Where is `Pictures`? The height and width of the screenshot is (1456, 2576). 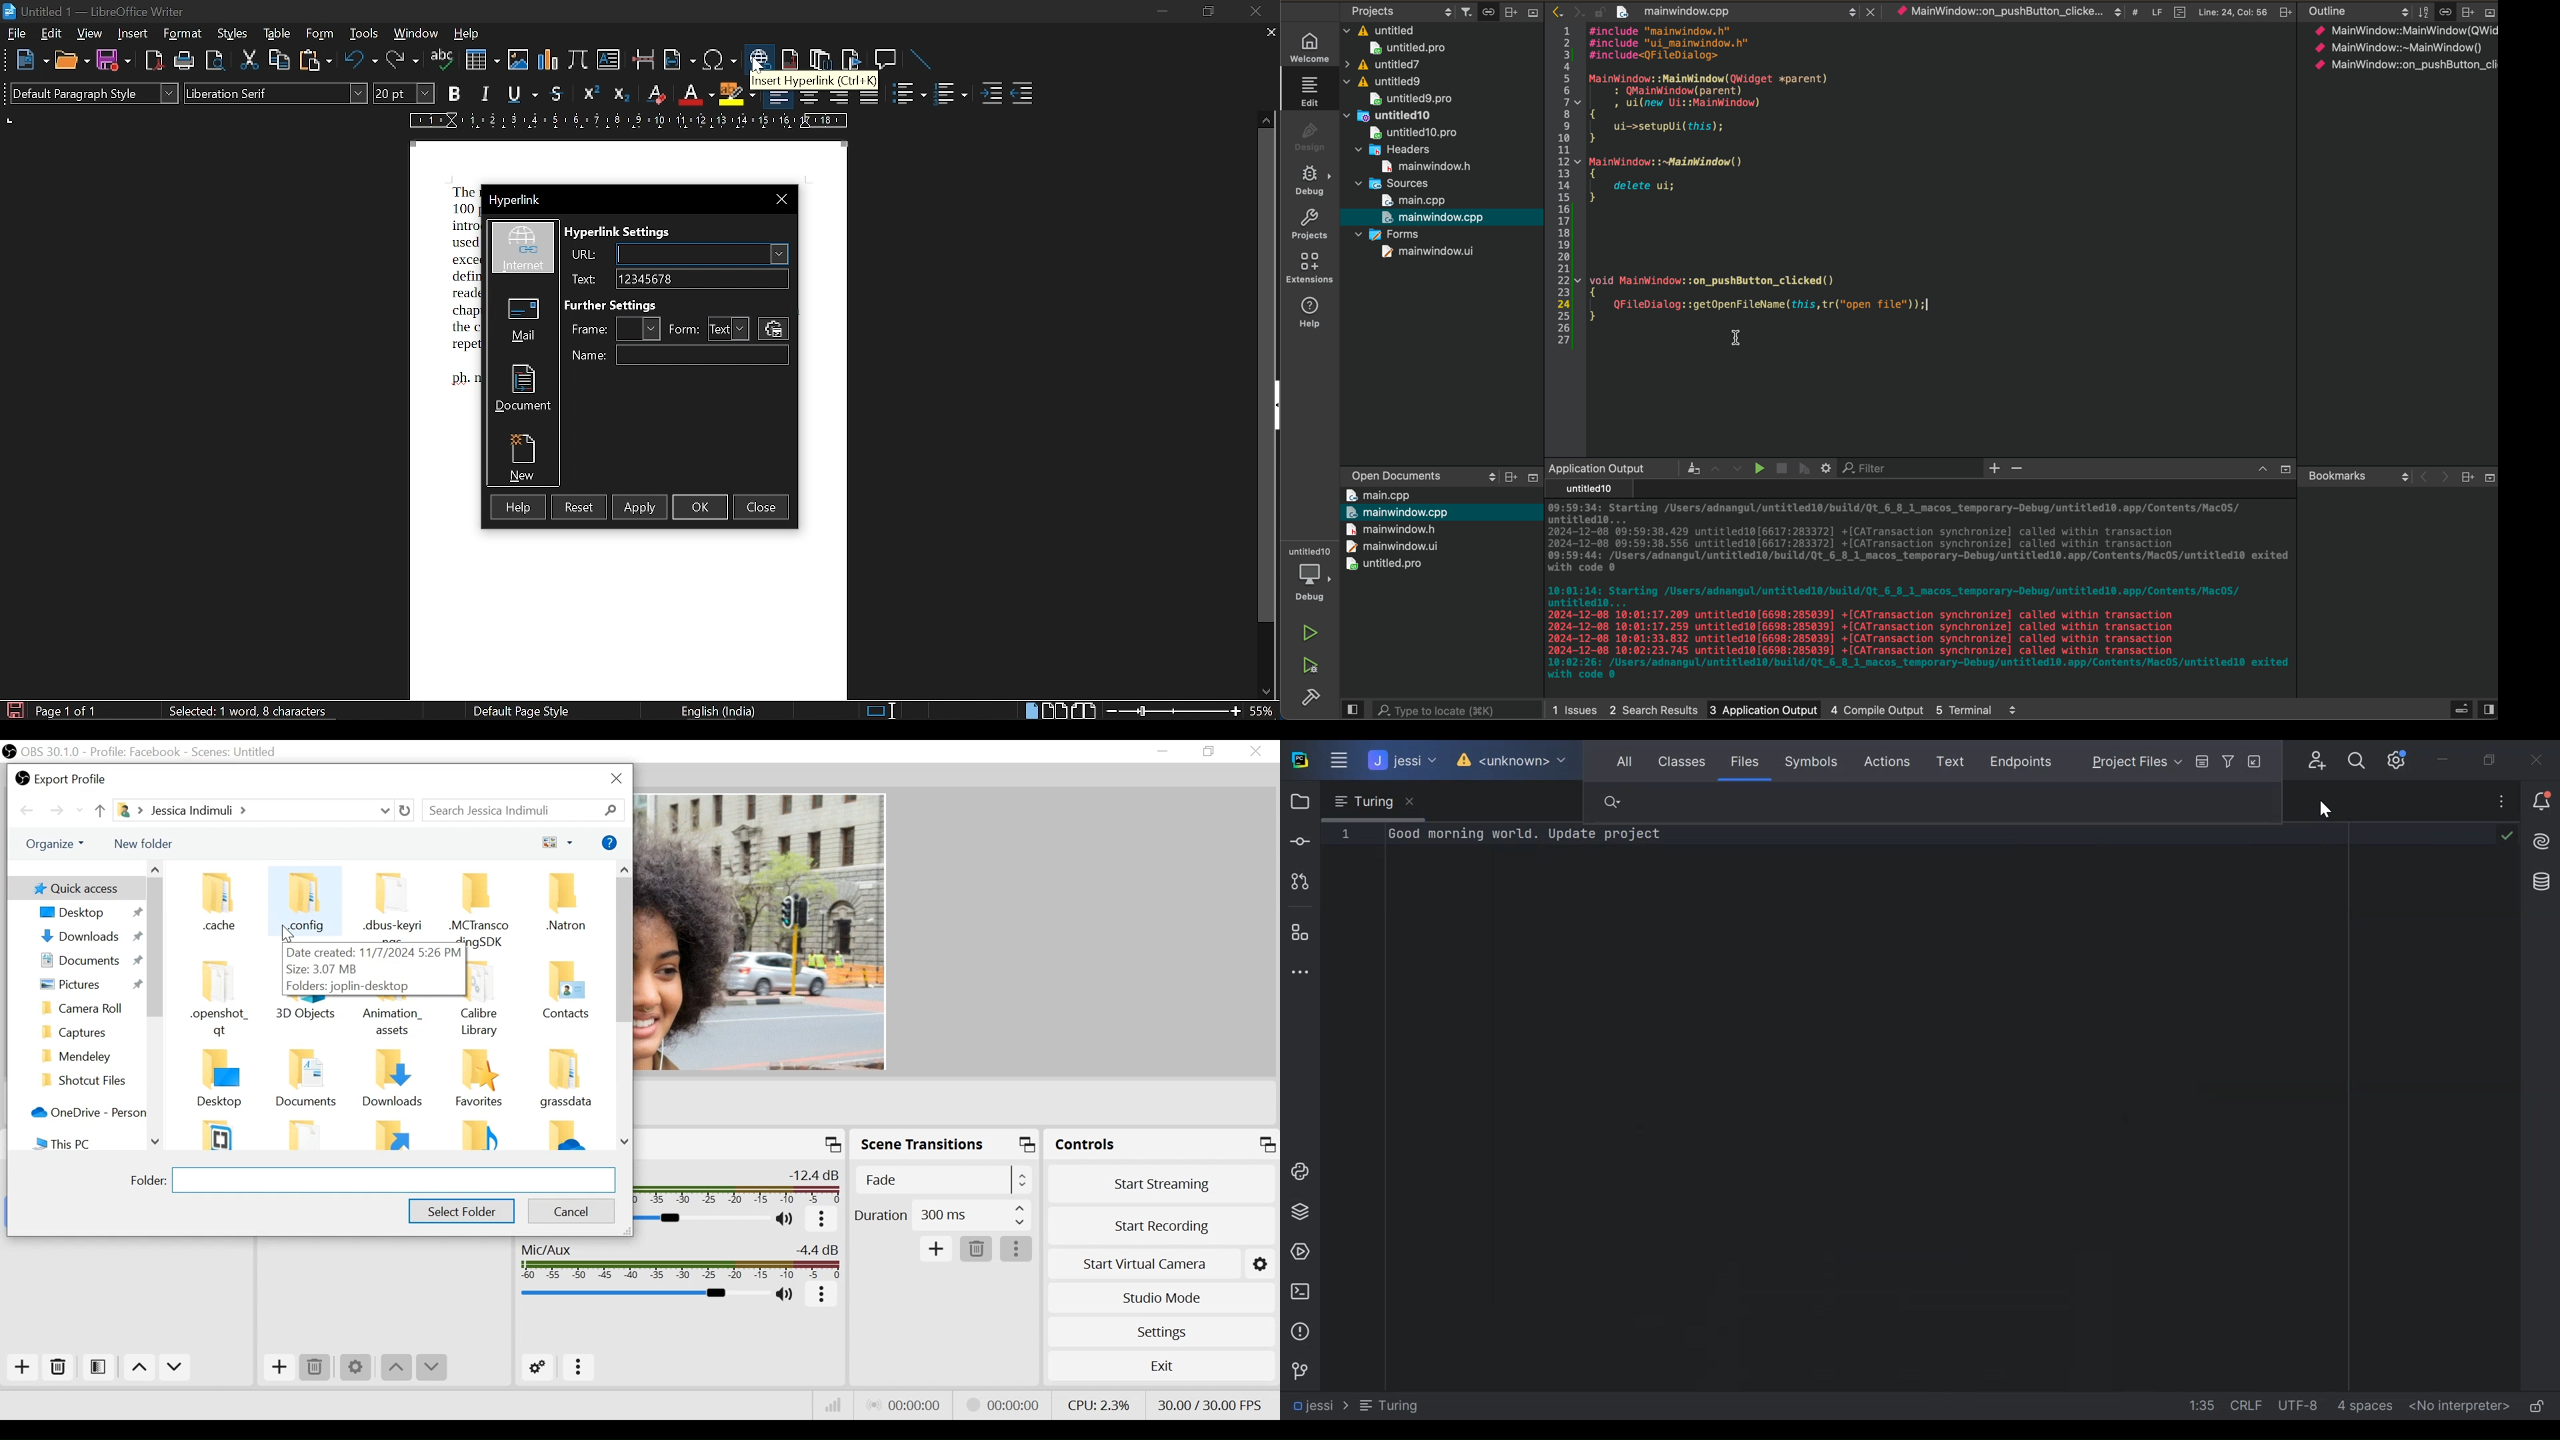 Pictures is located at coordinates (87, 985).